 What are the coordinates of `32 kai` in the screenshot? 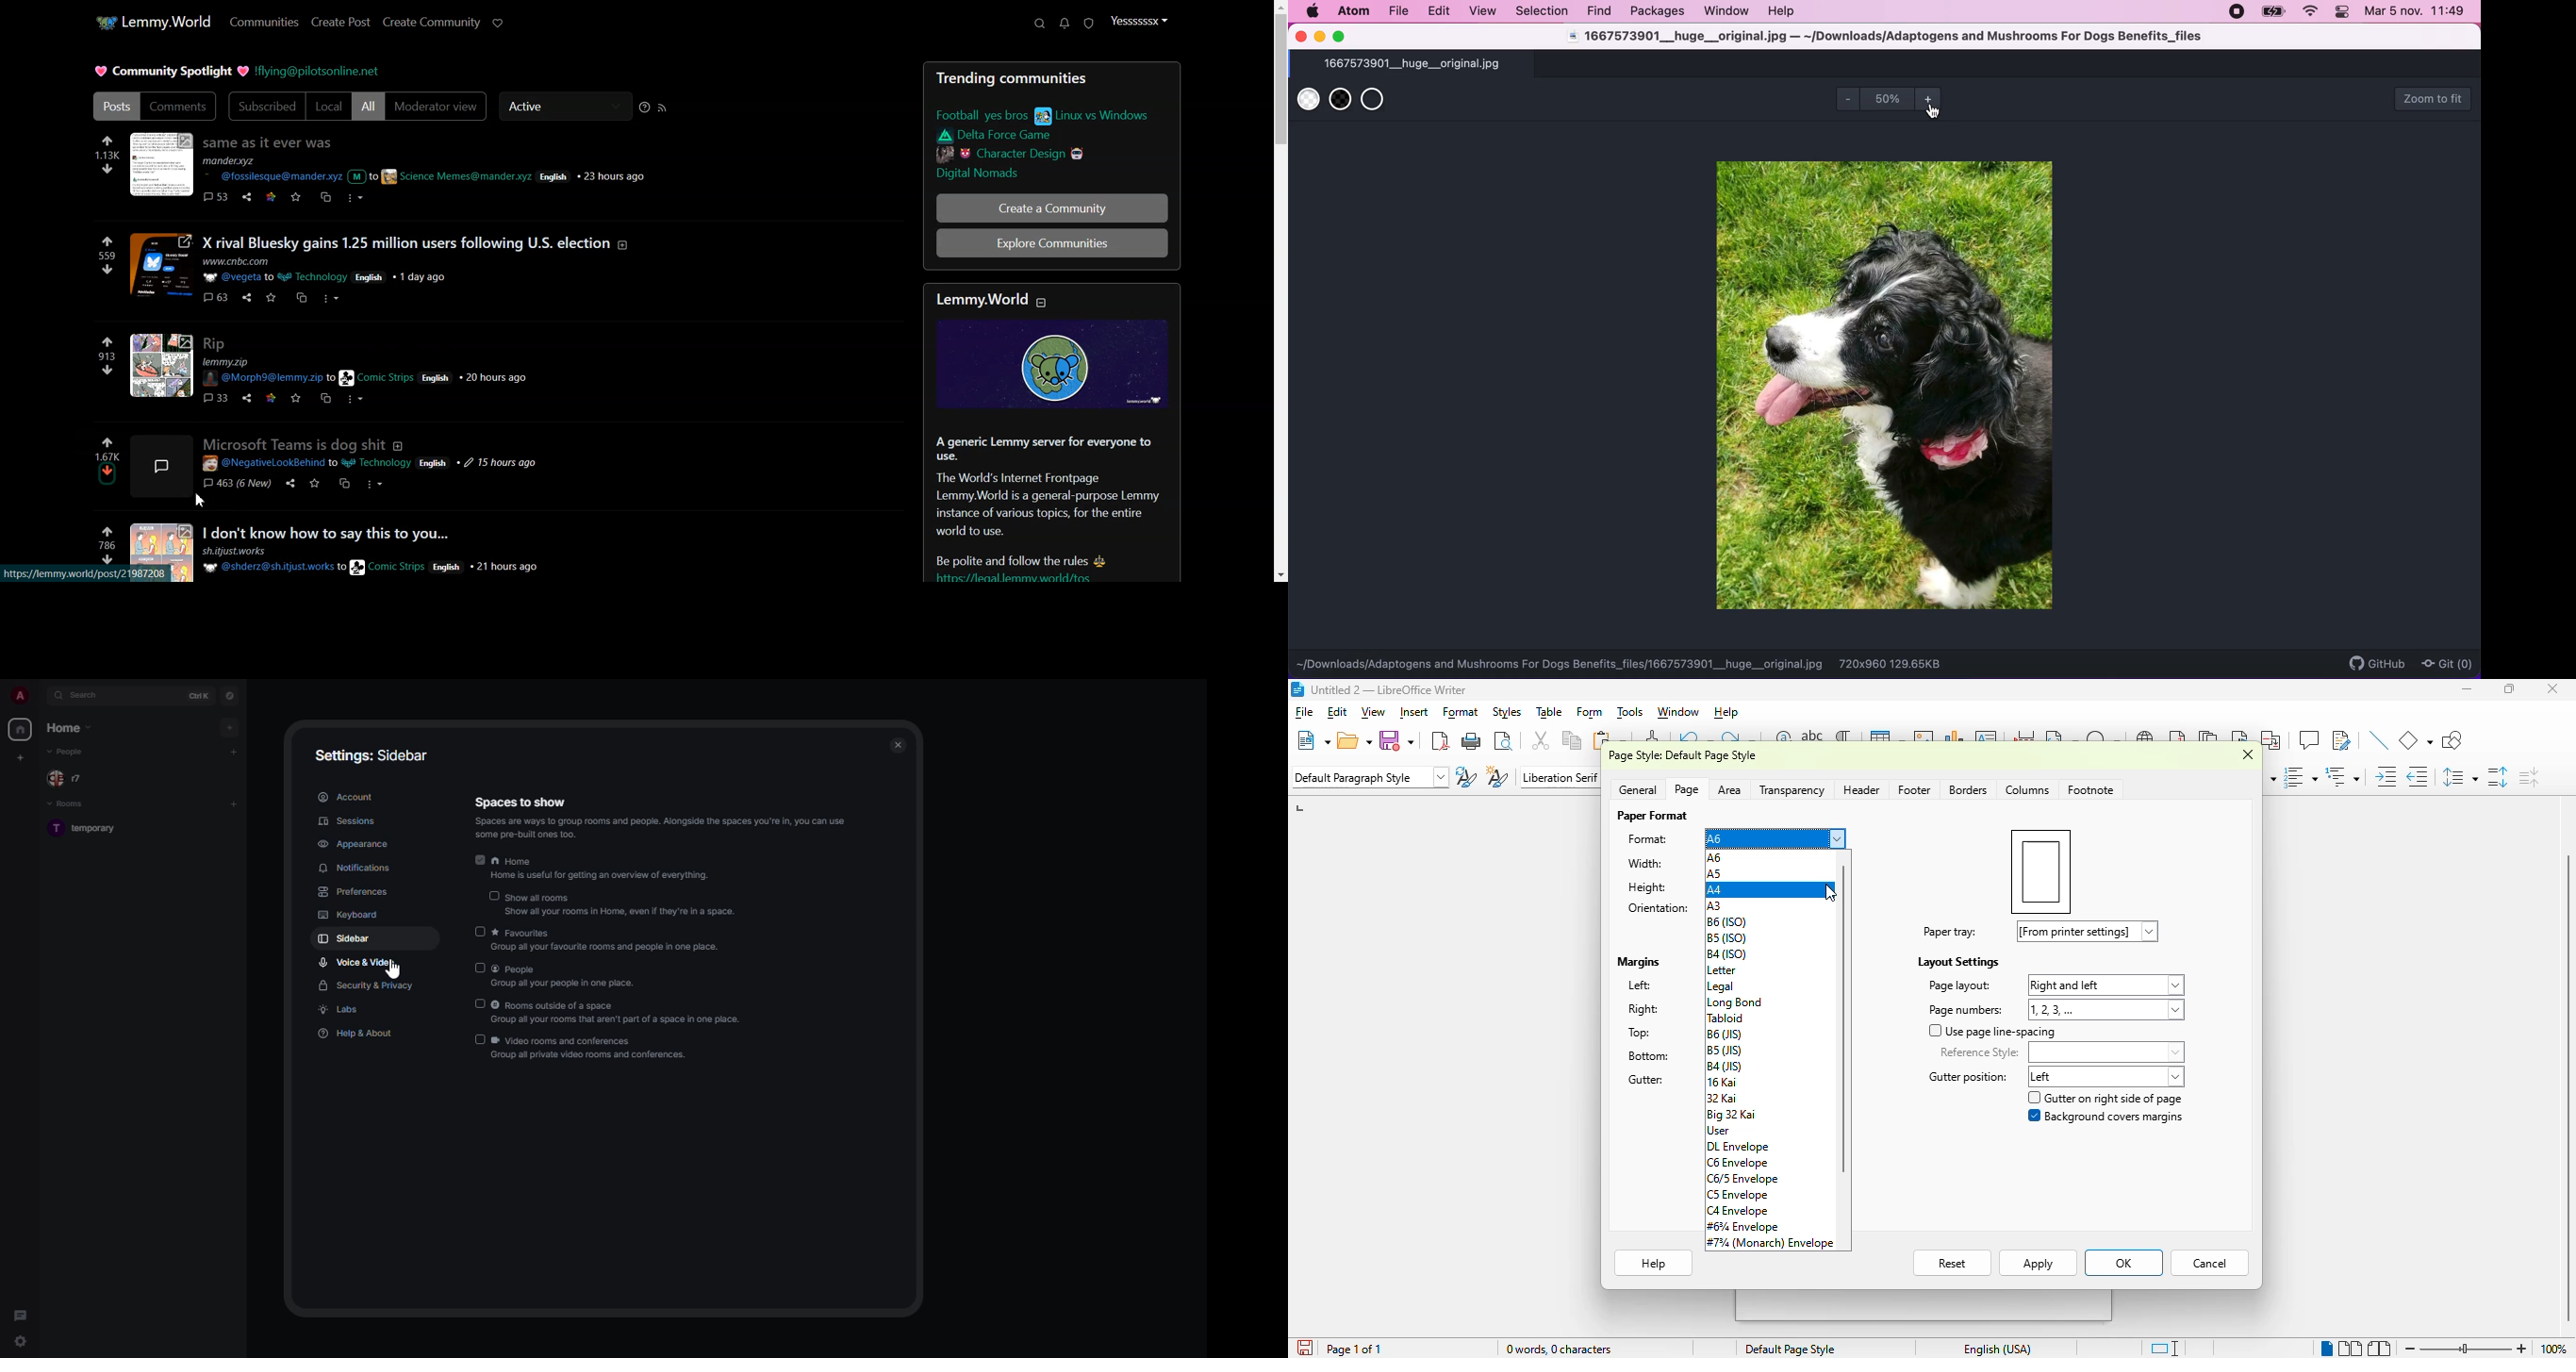 It's located at (1723, 1098).